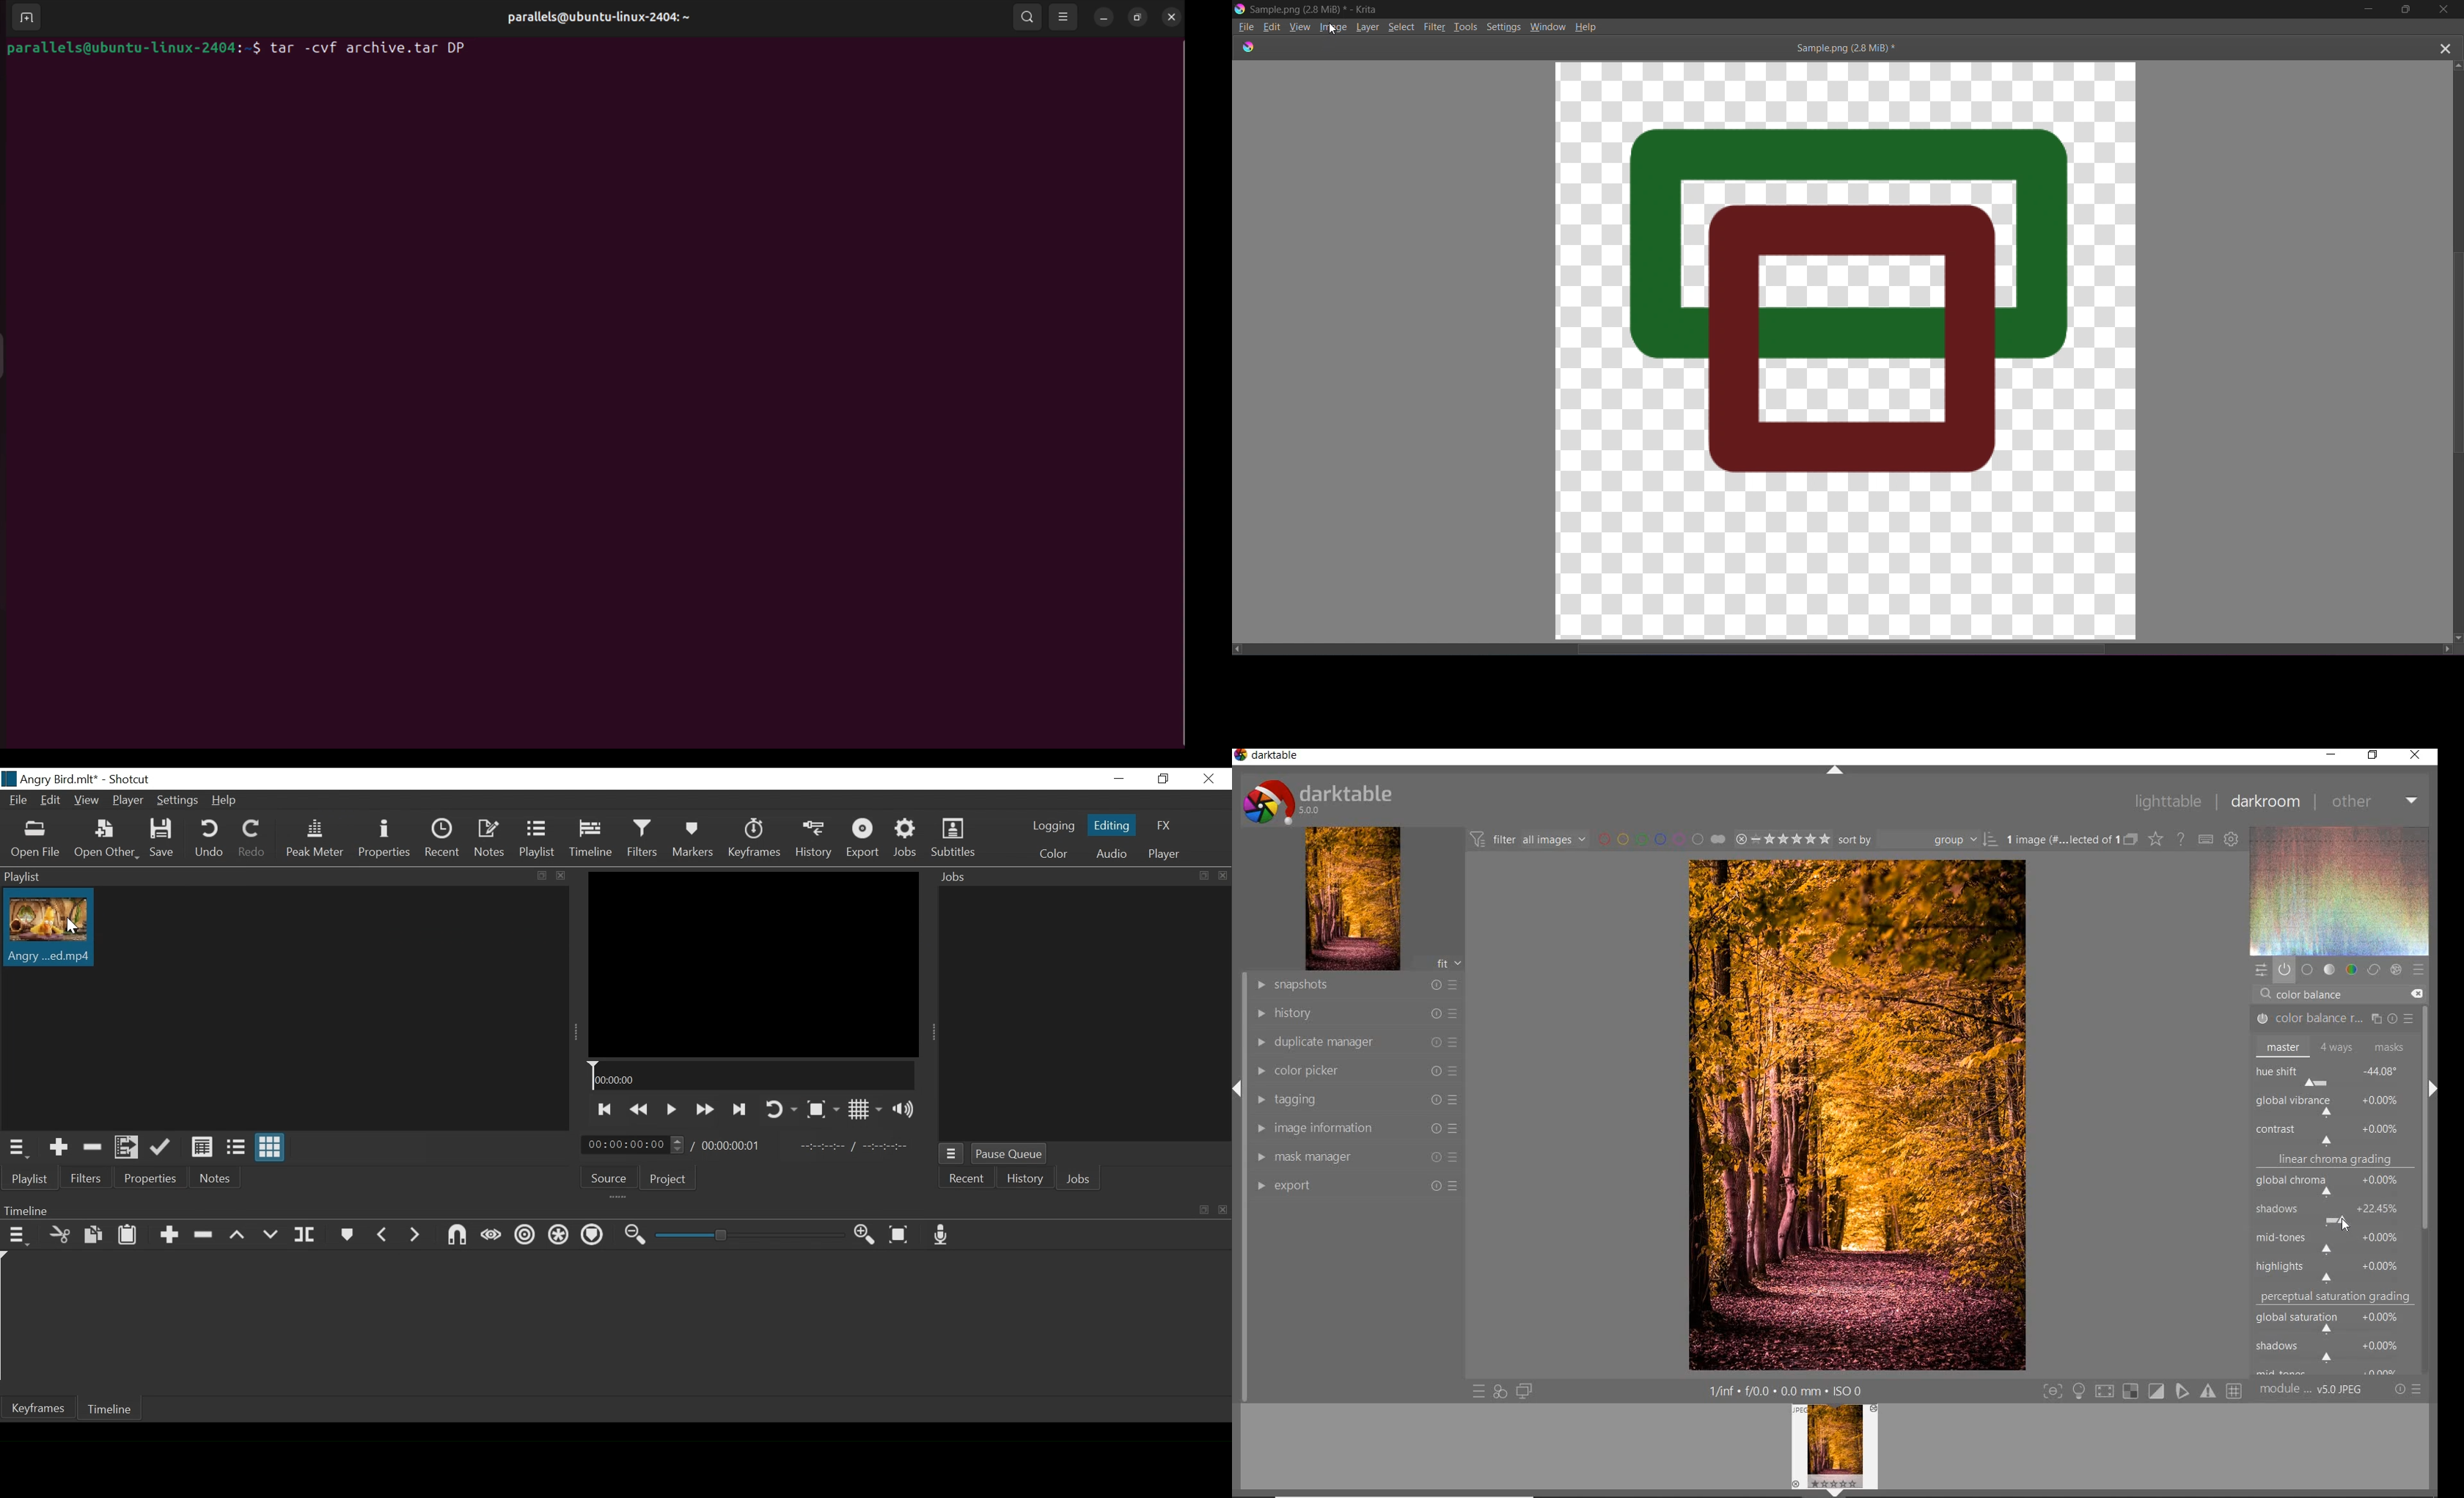 This screenshot has height=1512, width=2464. What do you see at coordinates (633, 1144) in the screenshot?
I see `Current uration` at bounding box center [633, 1144].